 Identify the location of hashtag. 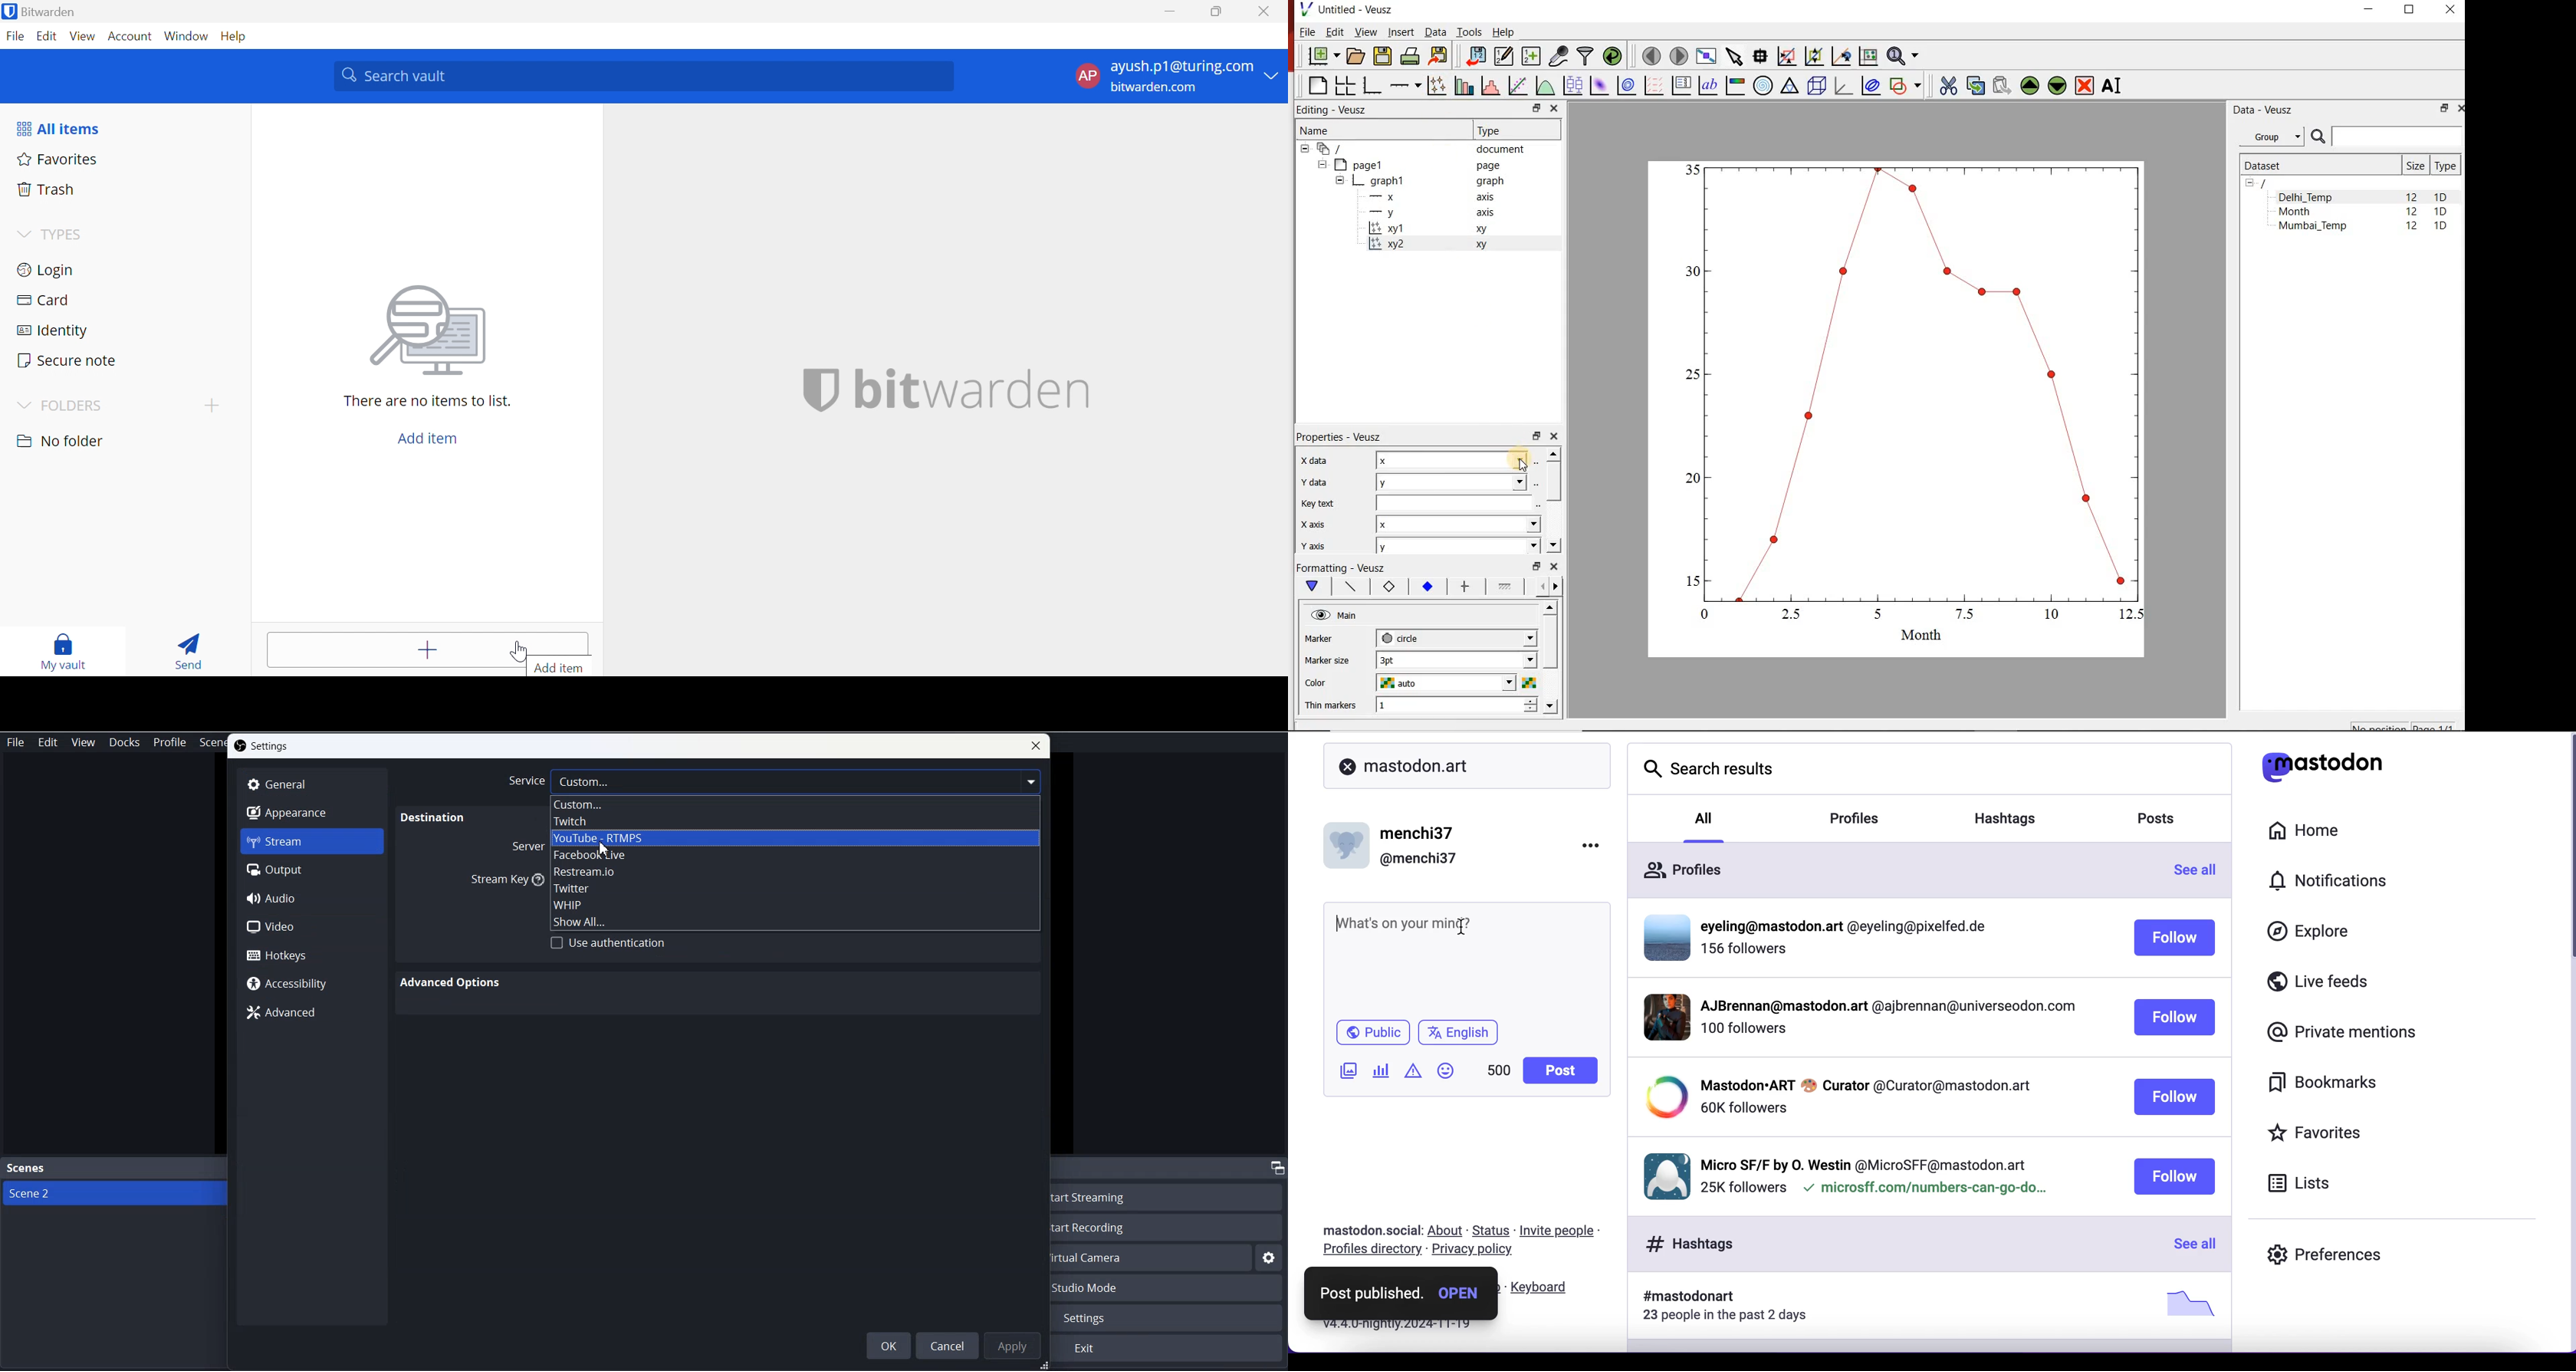
(1682, 1297).